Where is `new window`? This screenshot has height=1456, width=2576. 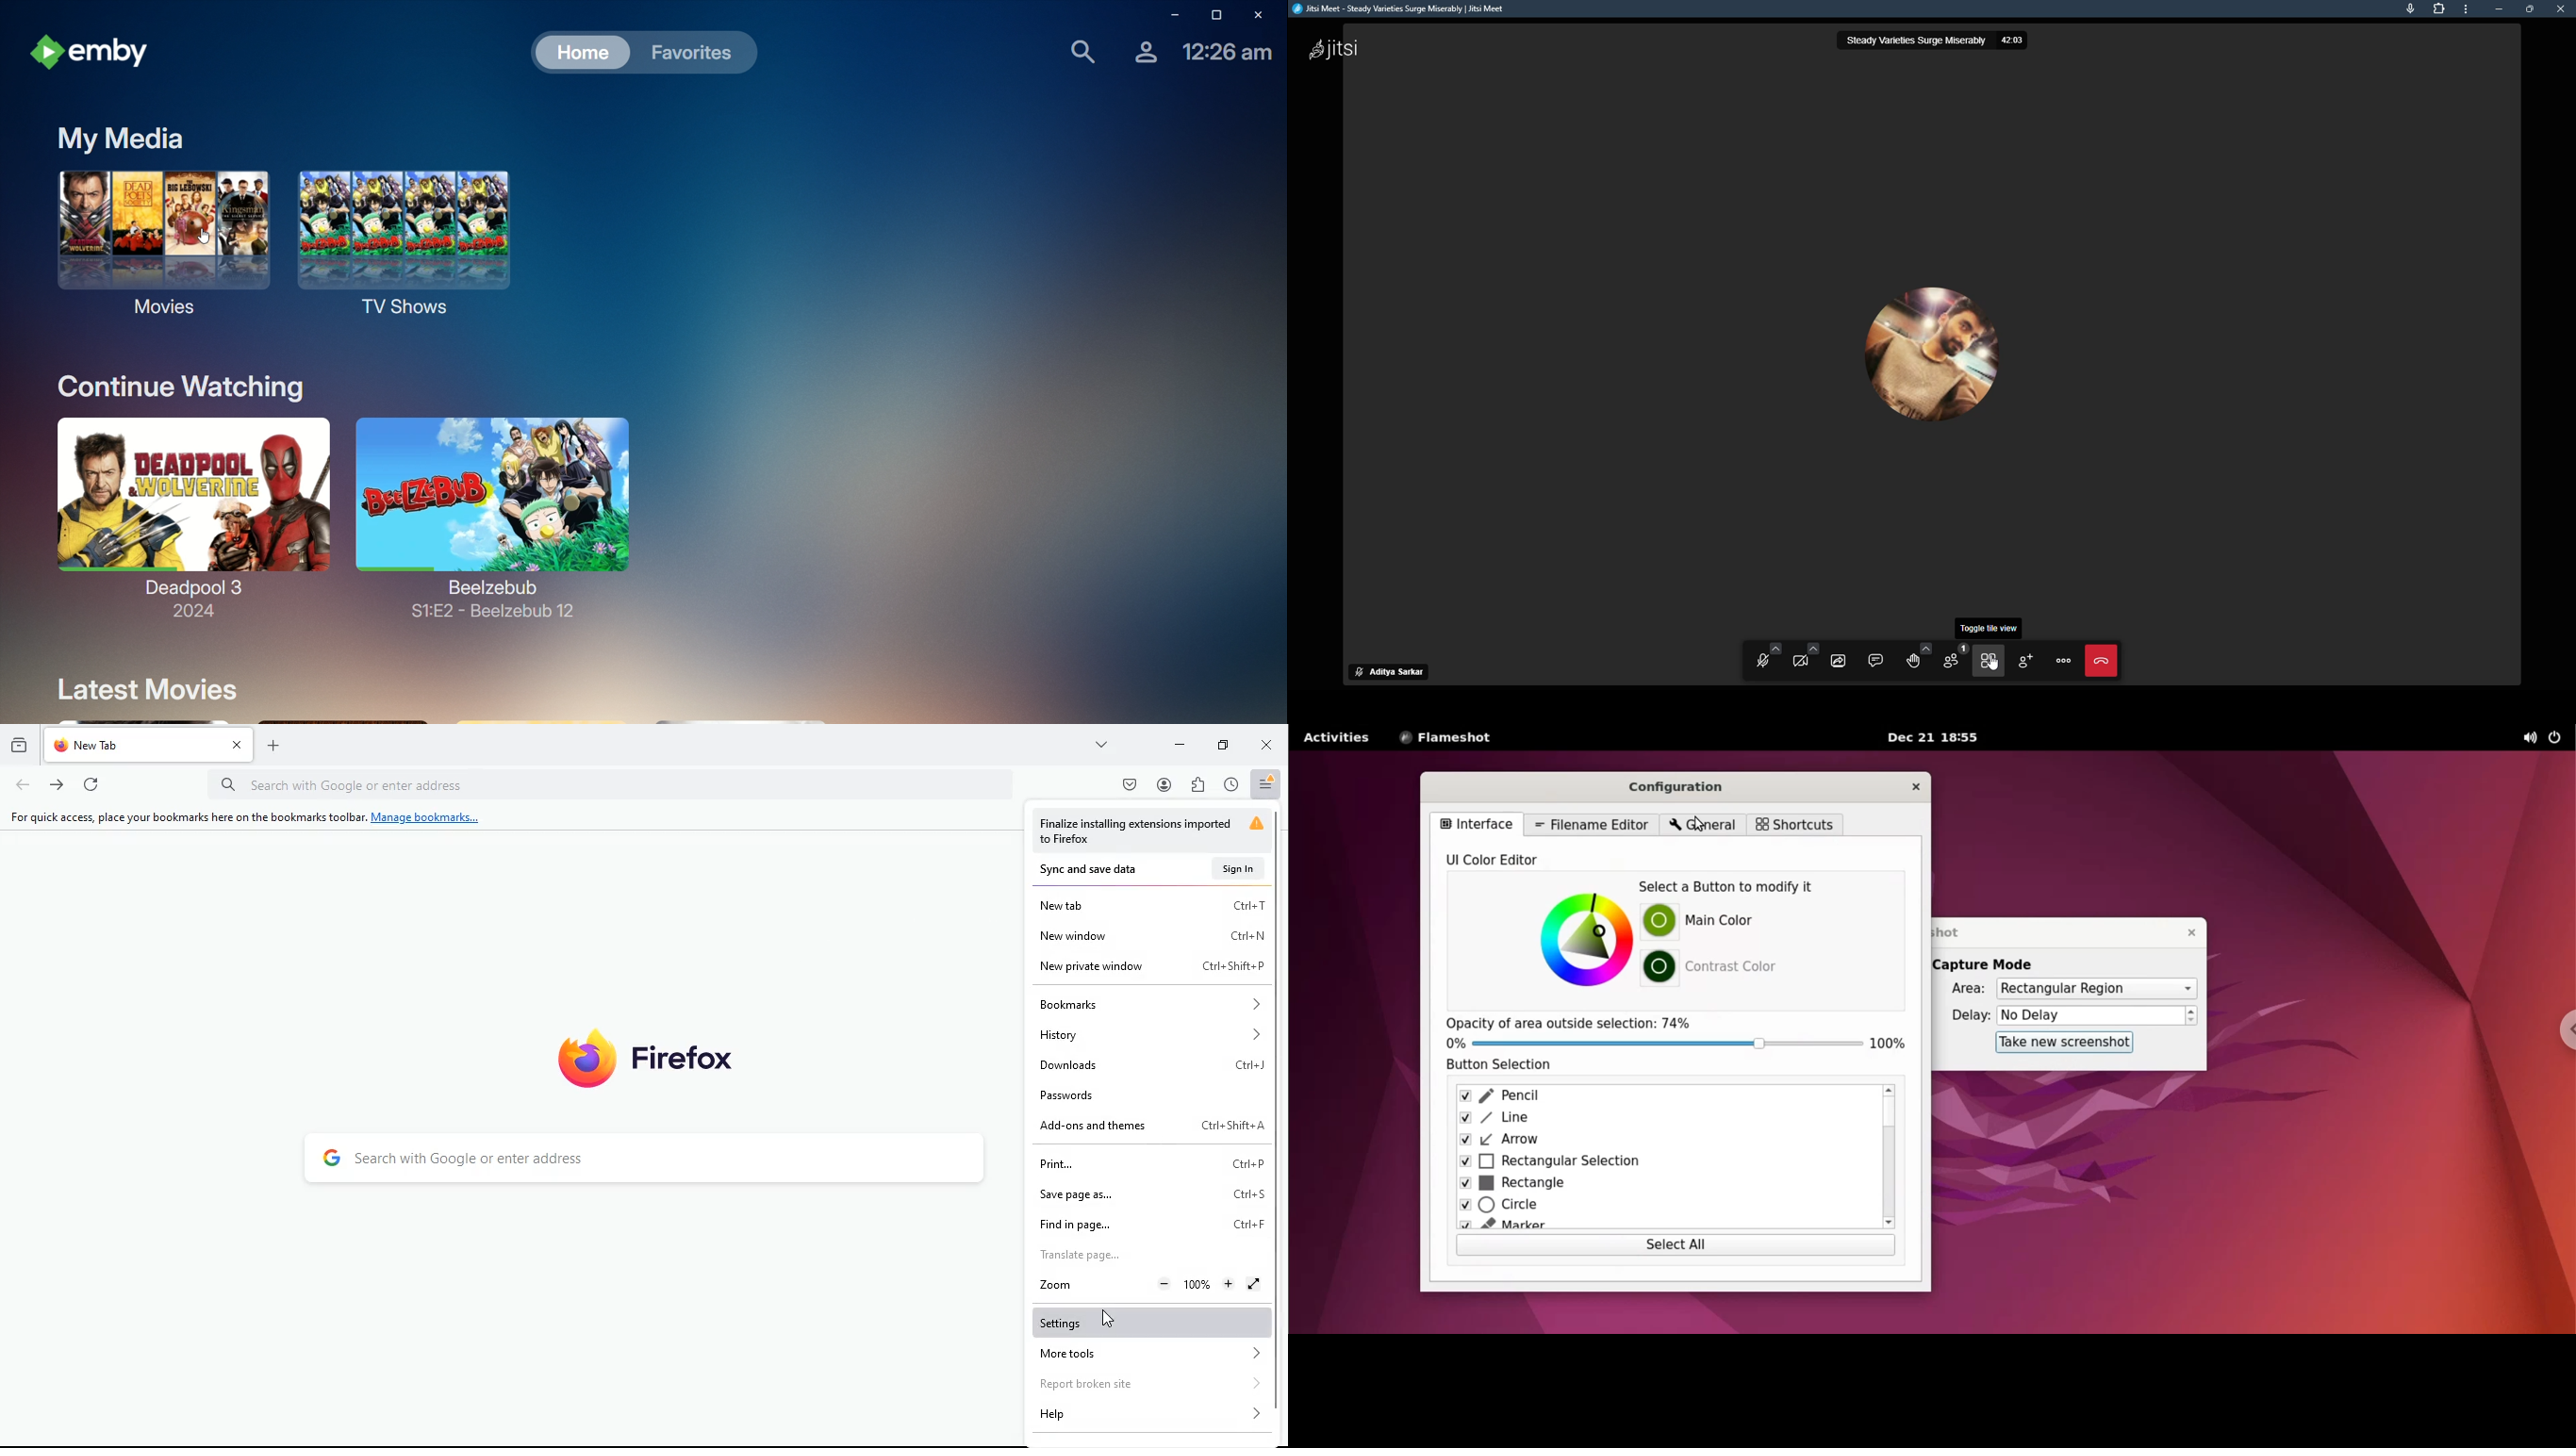
new window is located at coordinates (1149, 934).